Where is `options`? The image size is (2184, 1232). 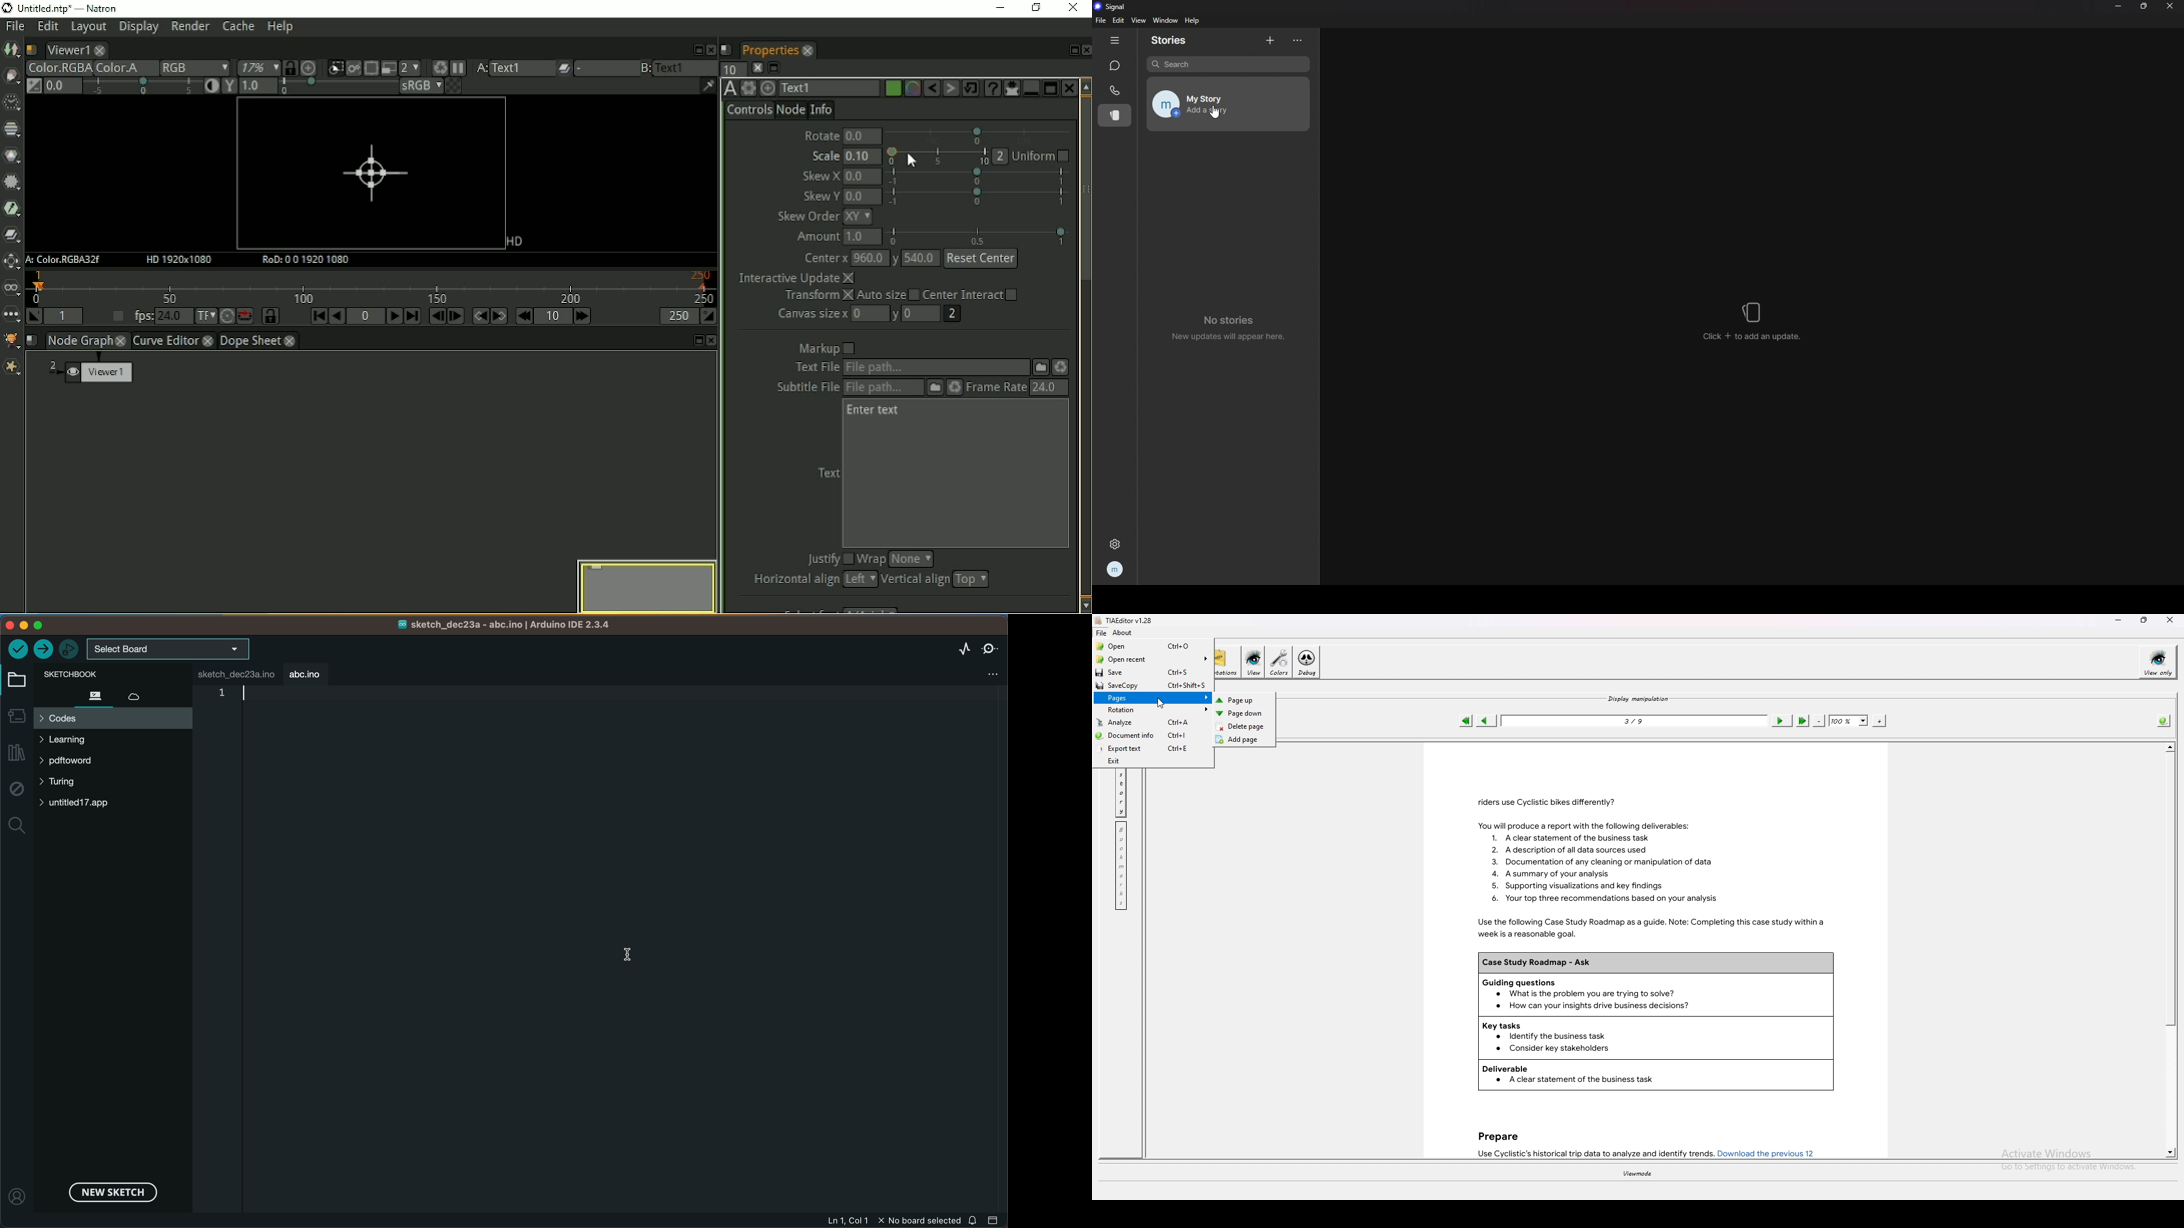 options is located at coordinates (1298, 41).